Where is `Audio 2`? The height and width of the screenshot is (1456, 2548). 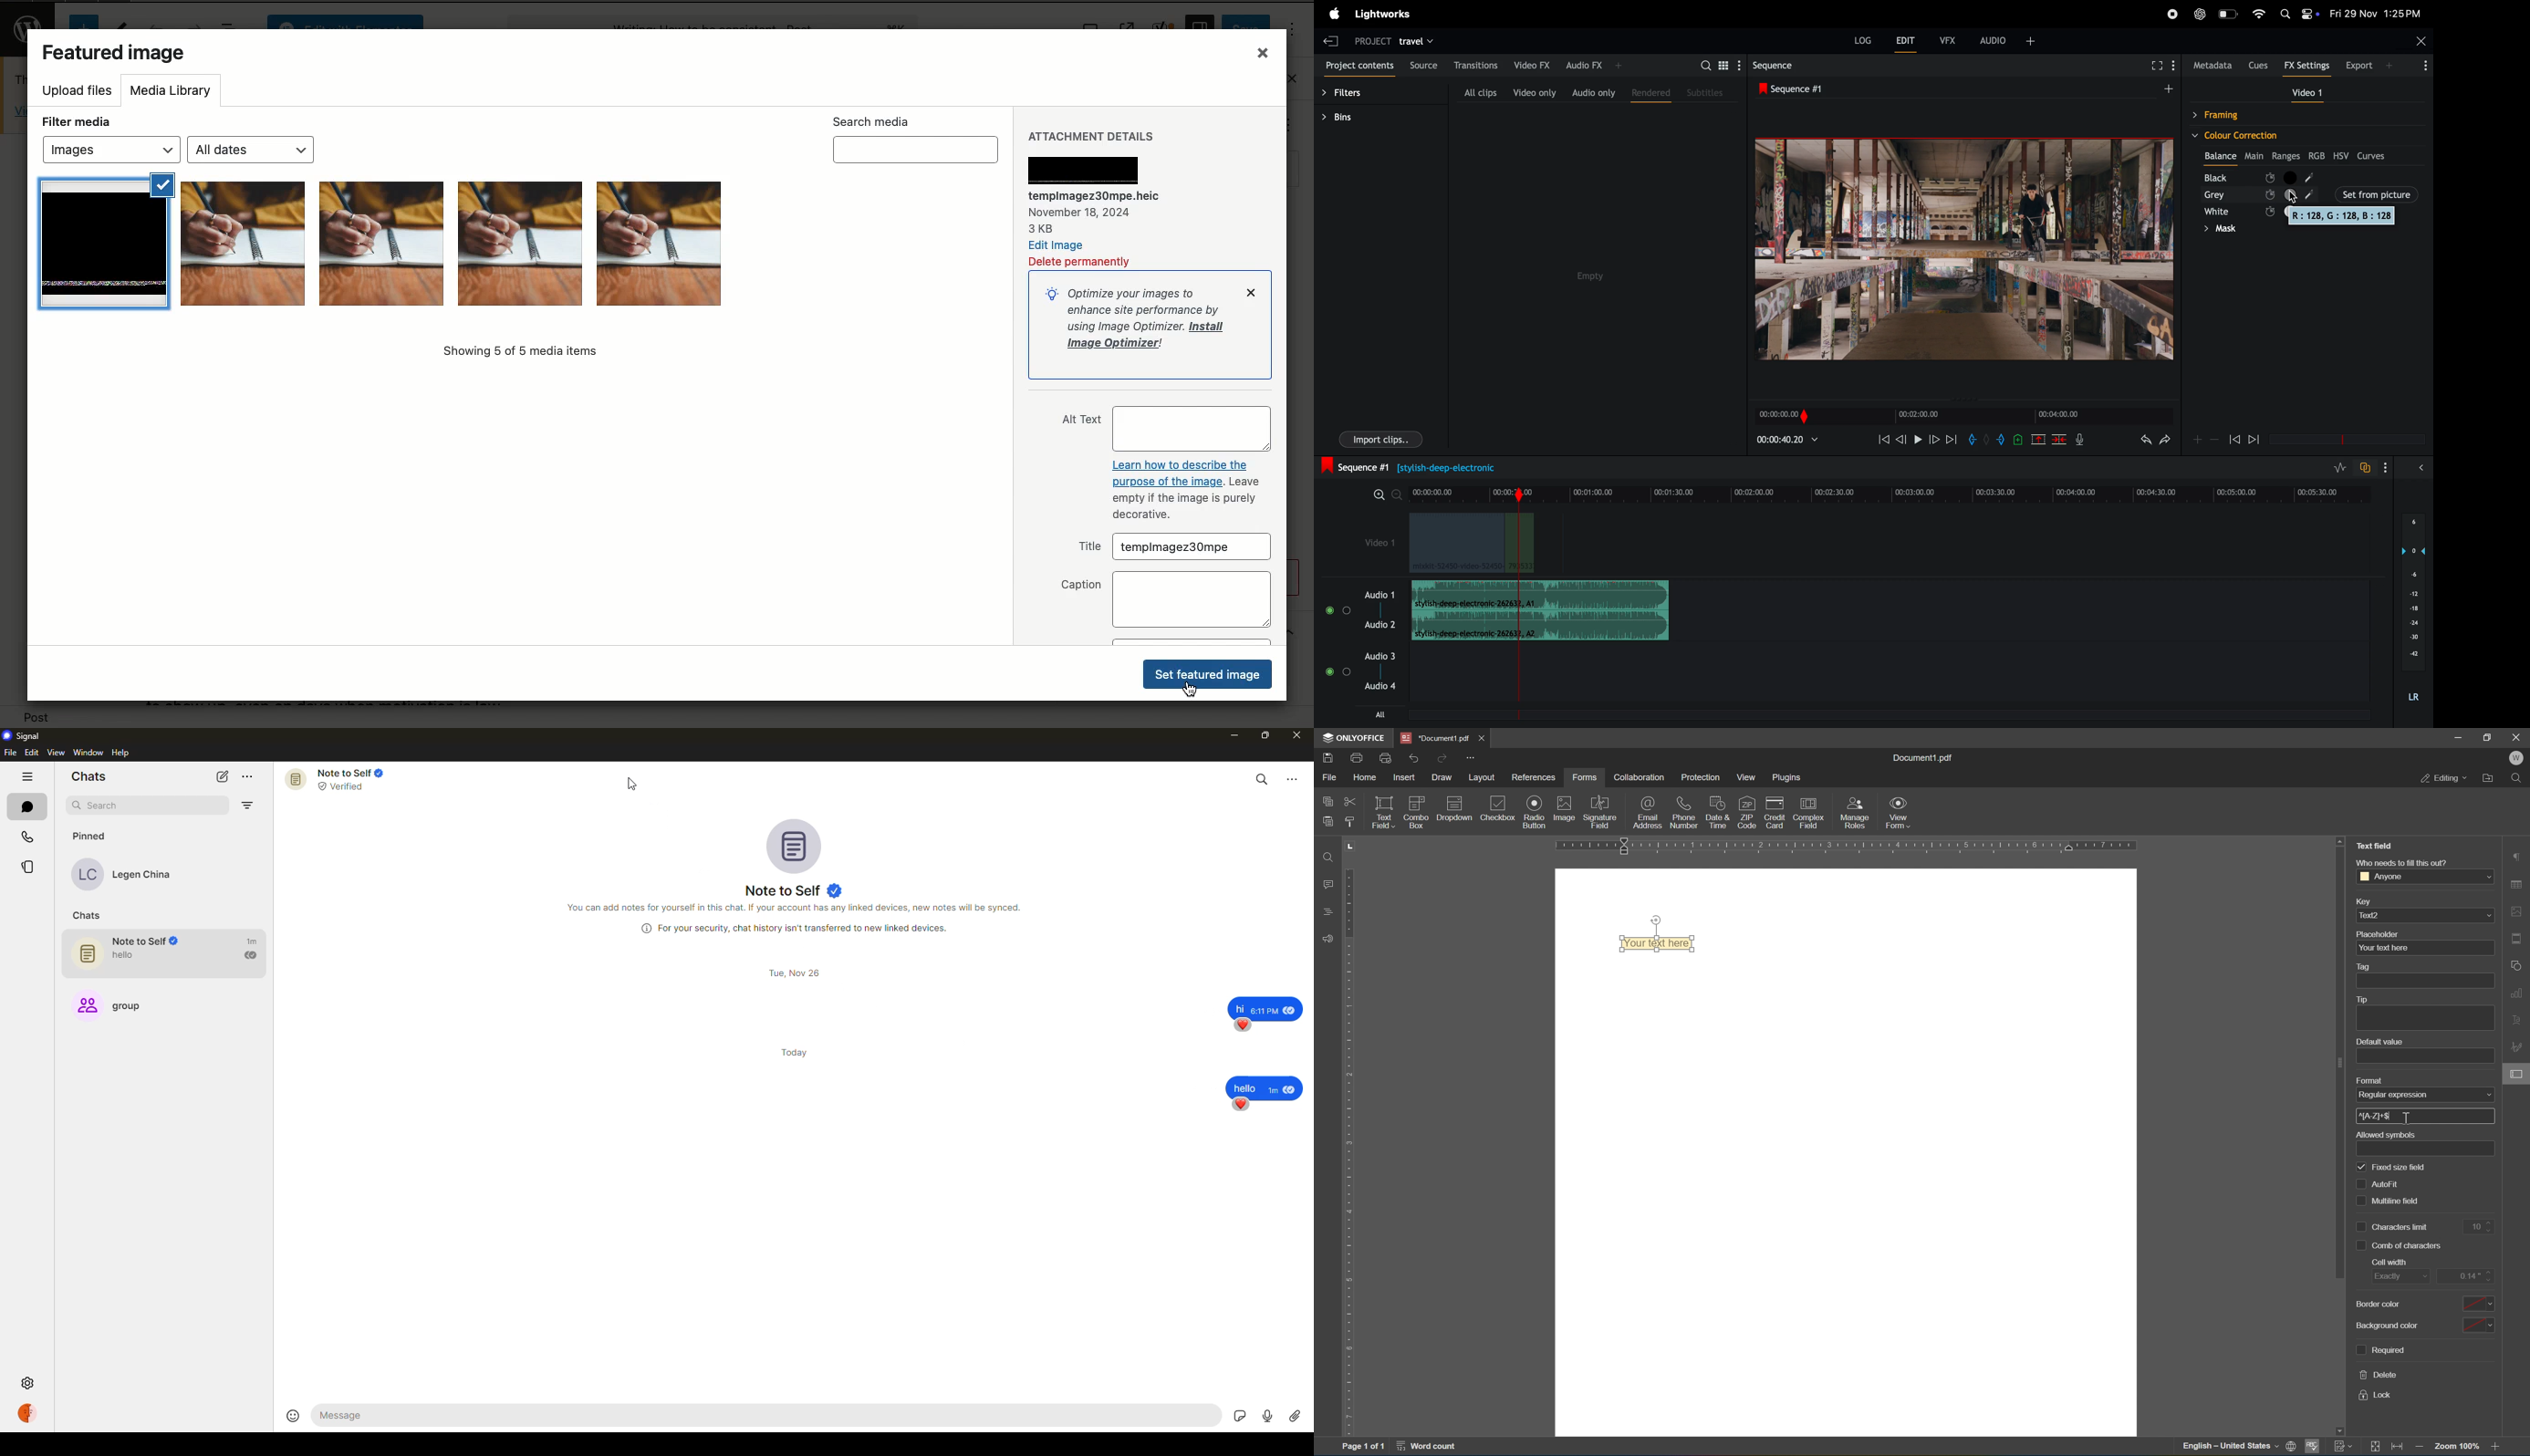 Audio 2 is located at coordinates (1380, 624).